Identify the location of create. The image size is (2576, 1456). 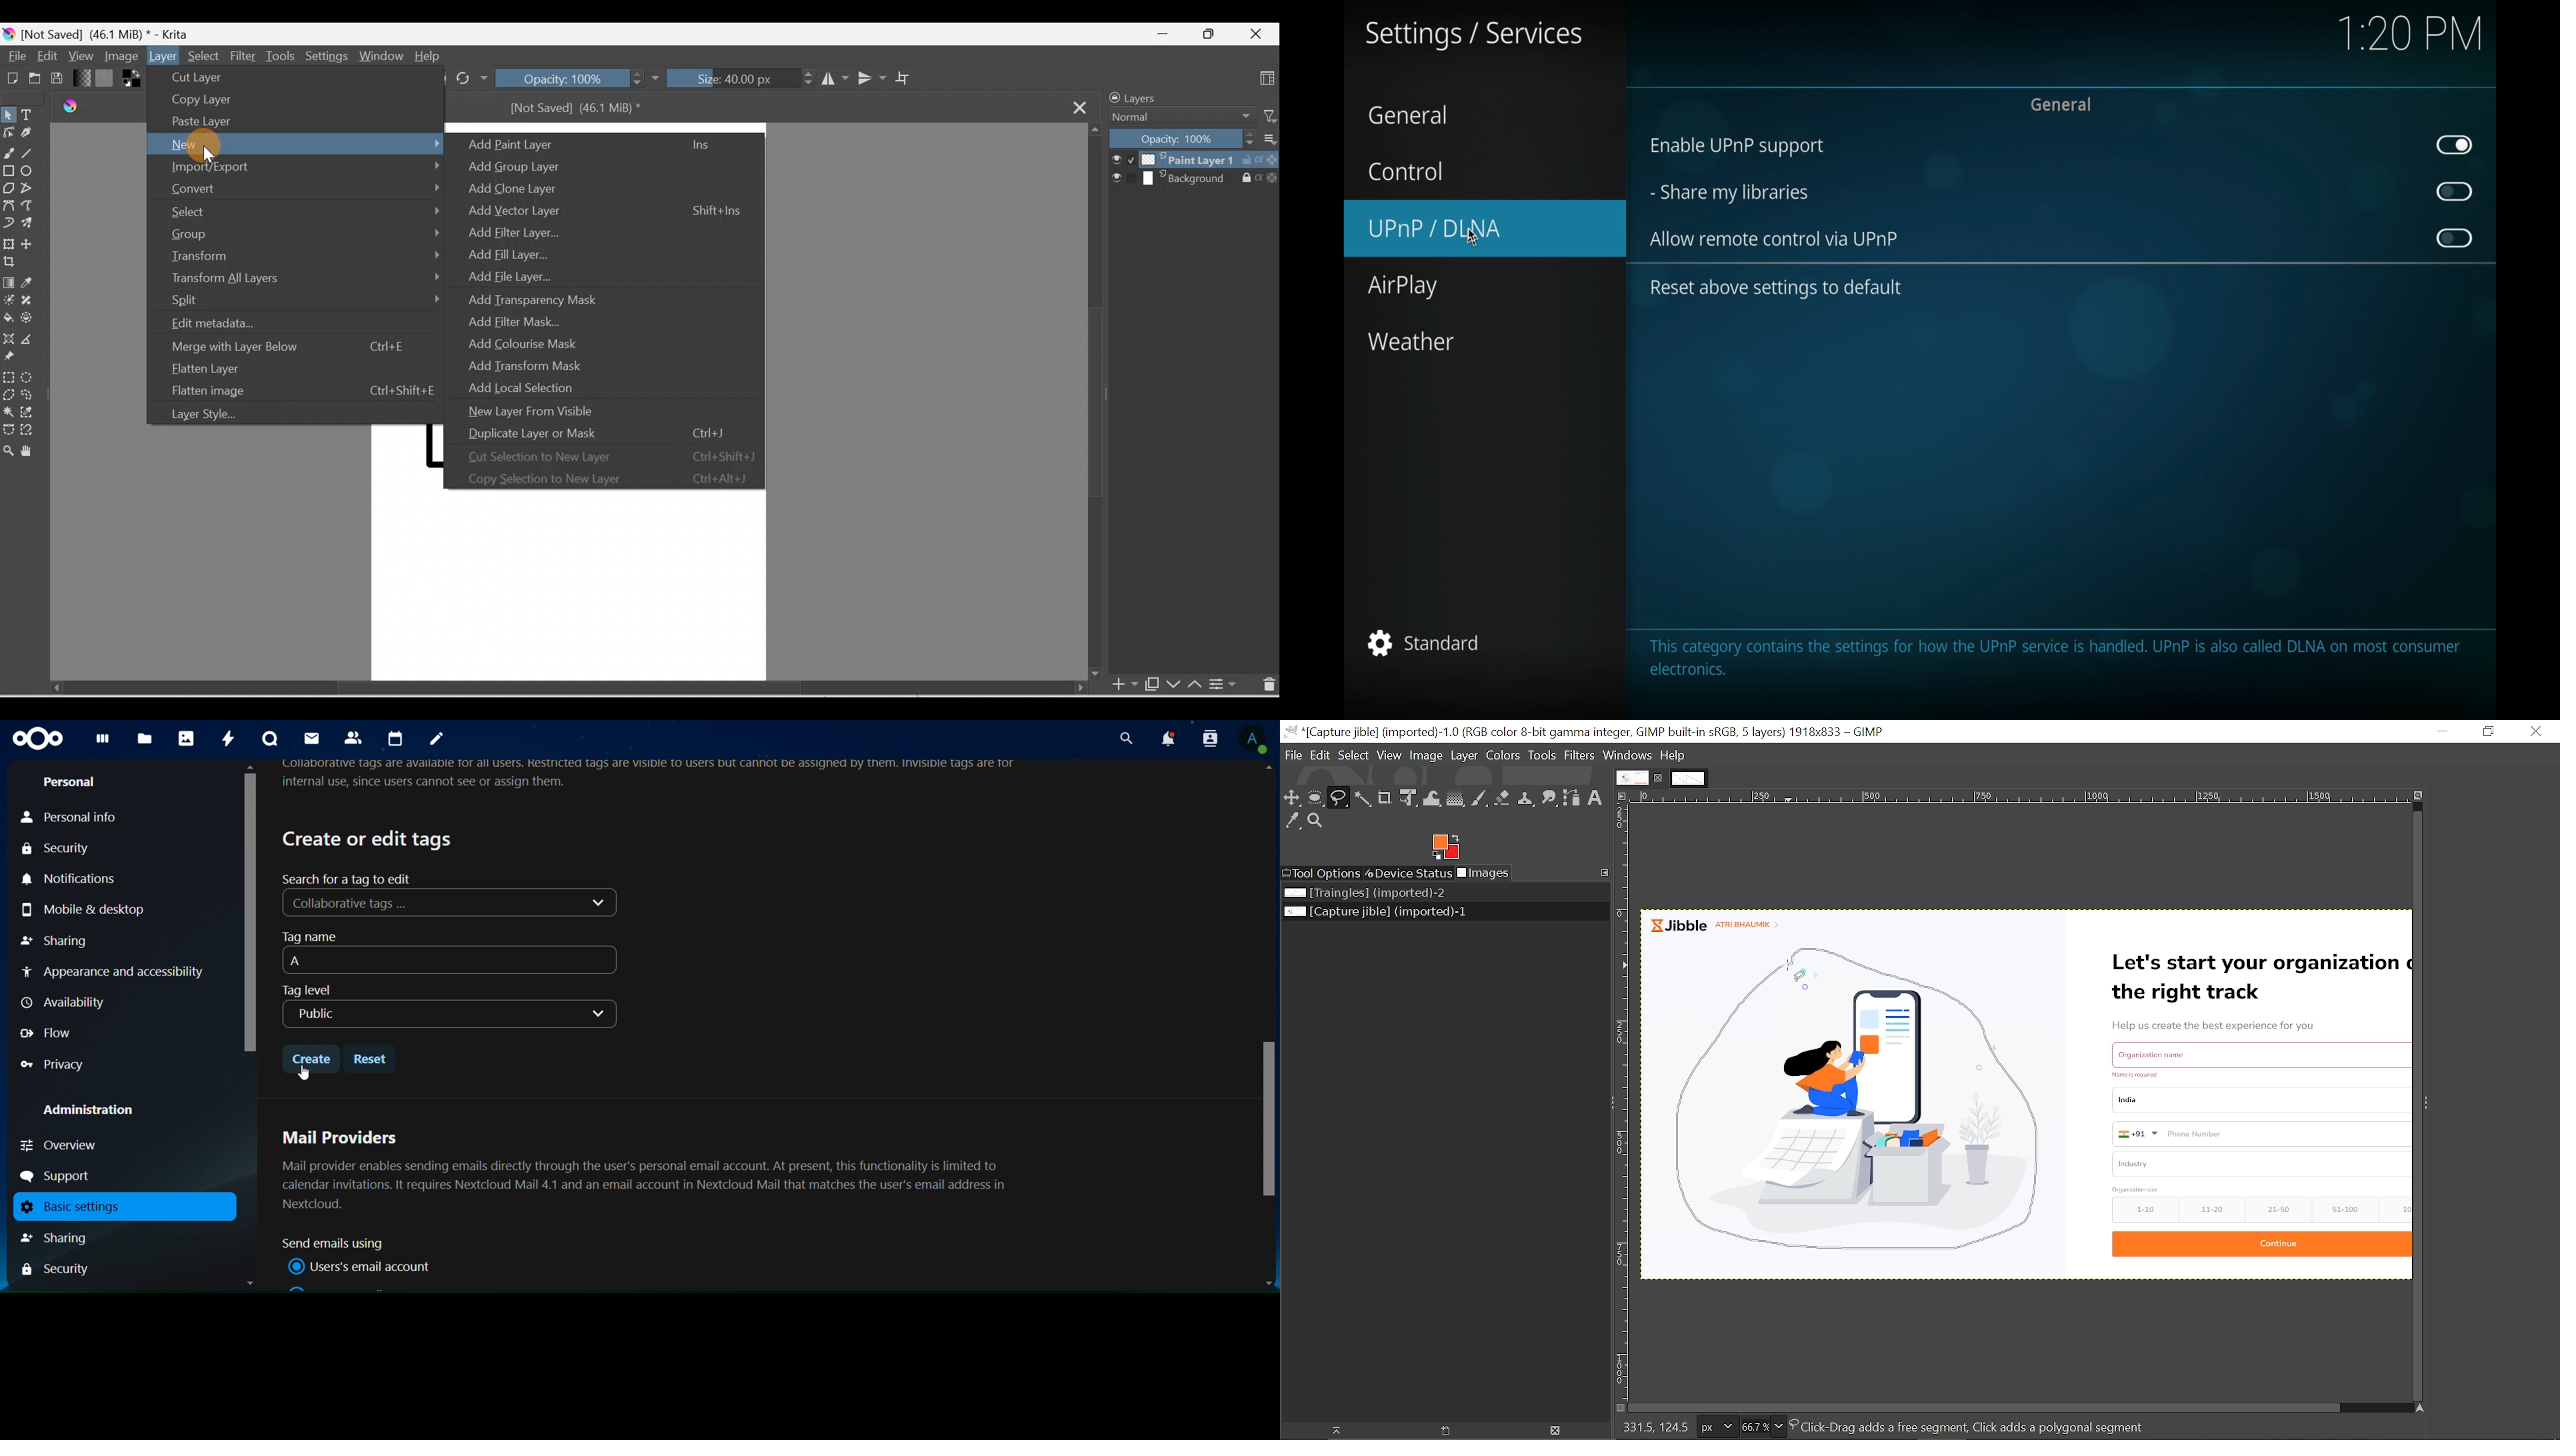
(311, 1056).